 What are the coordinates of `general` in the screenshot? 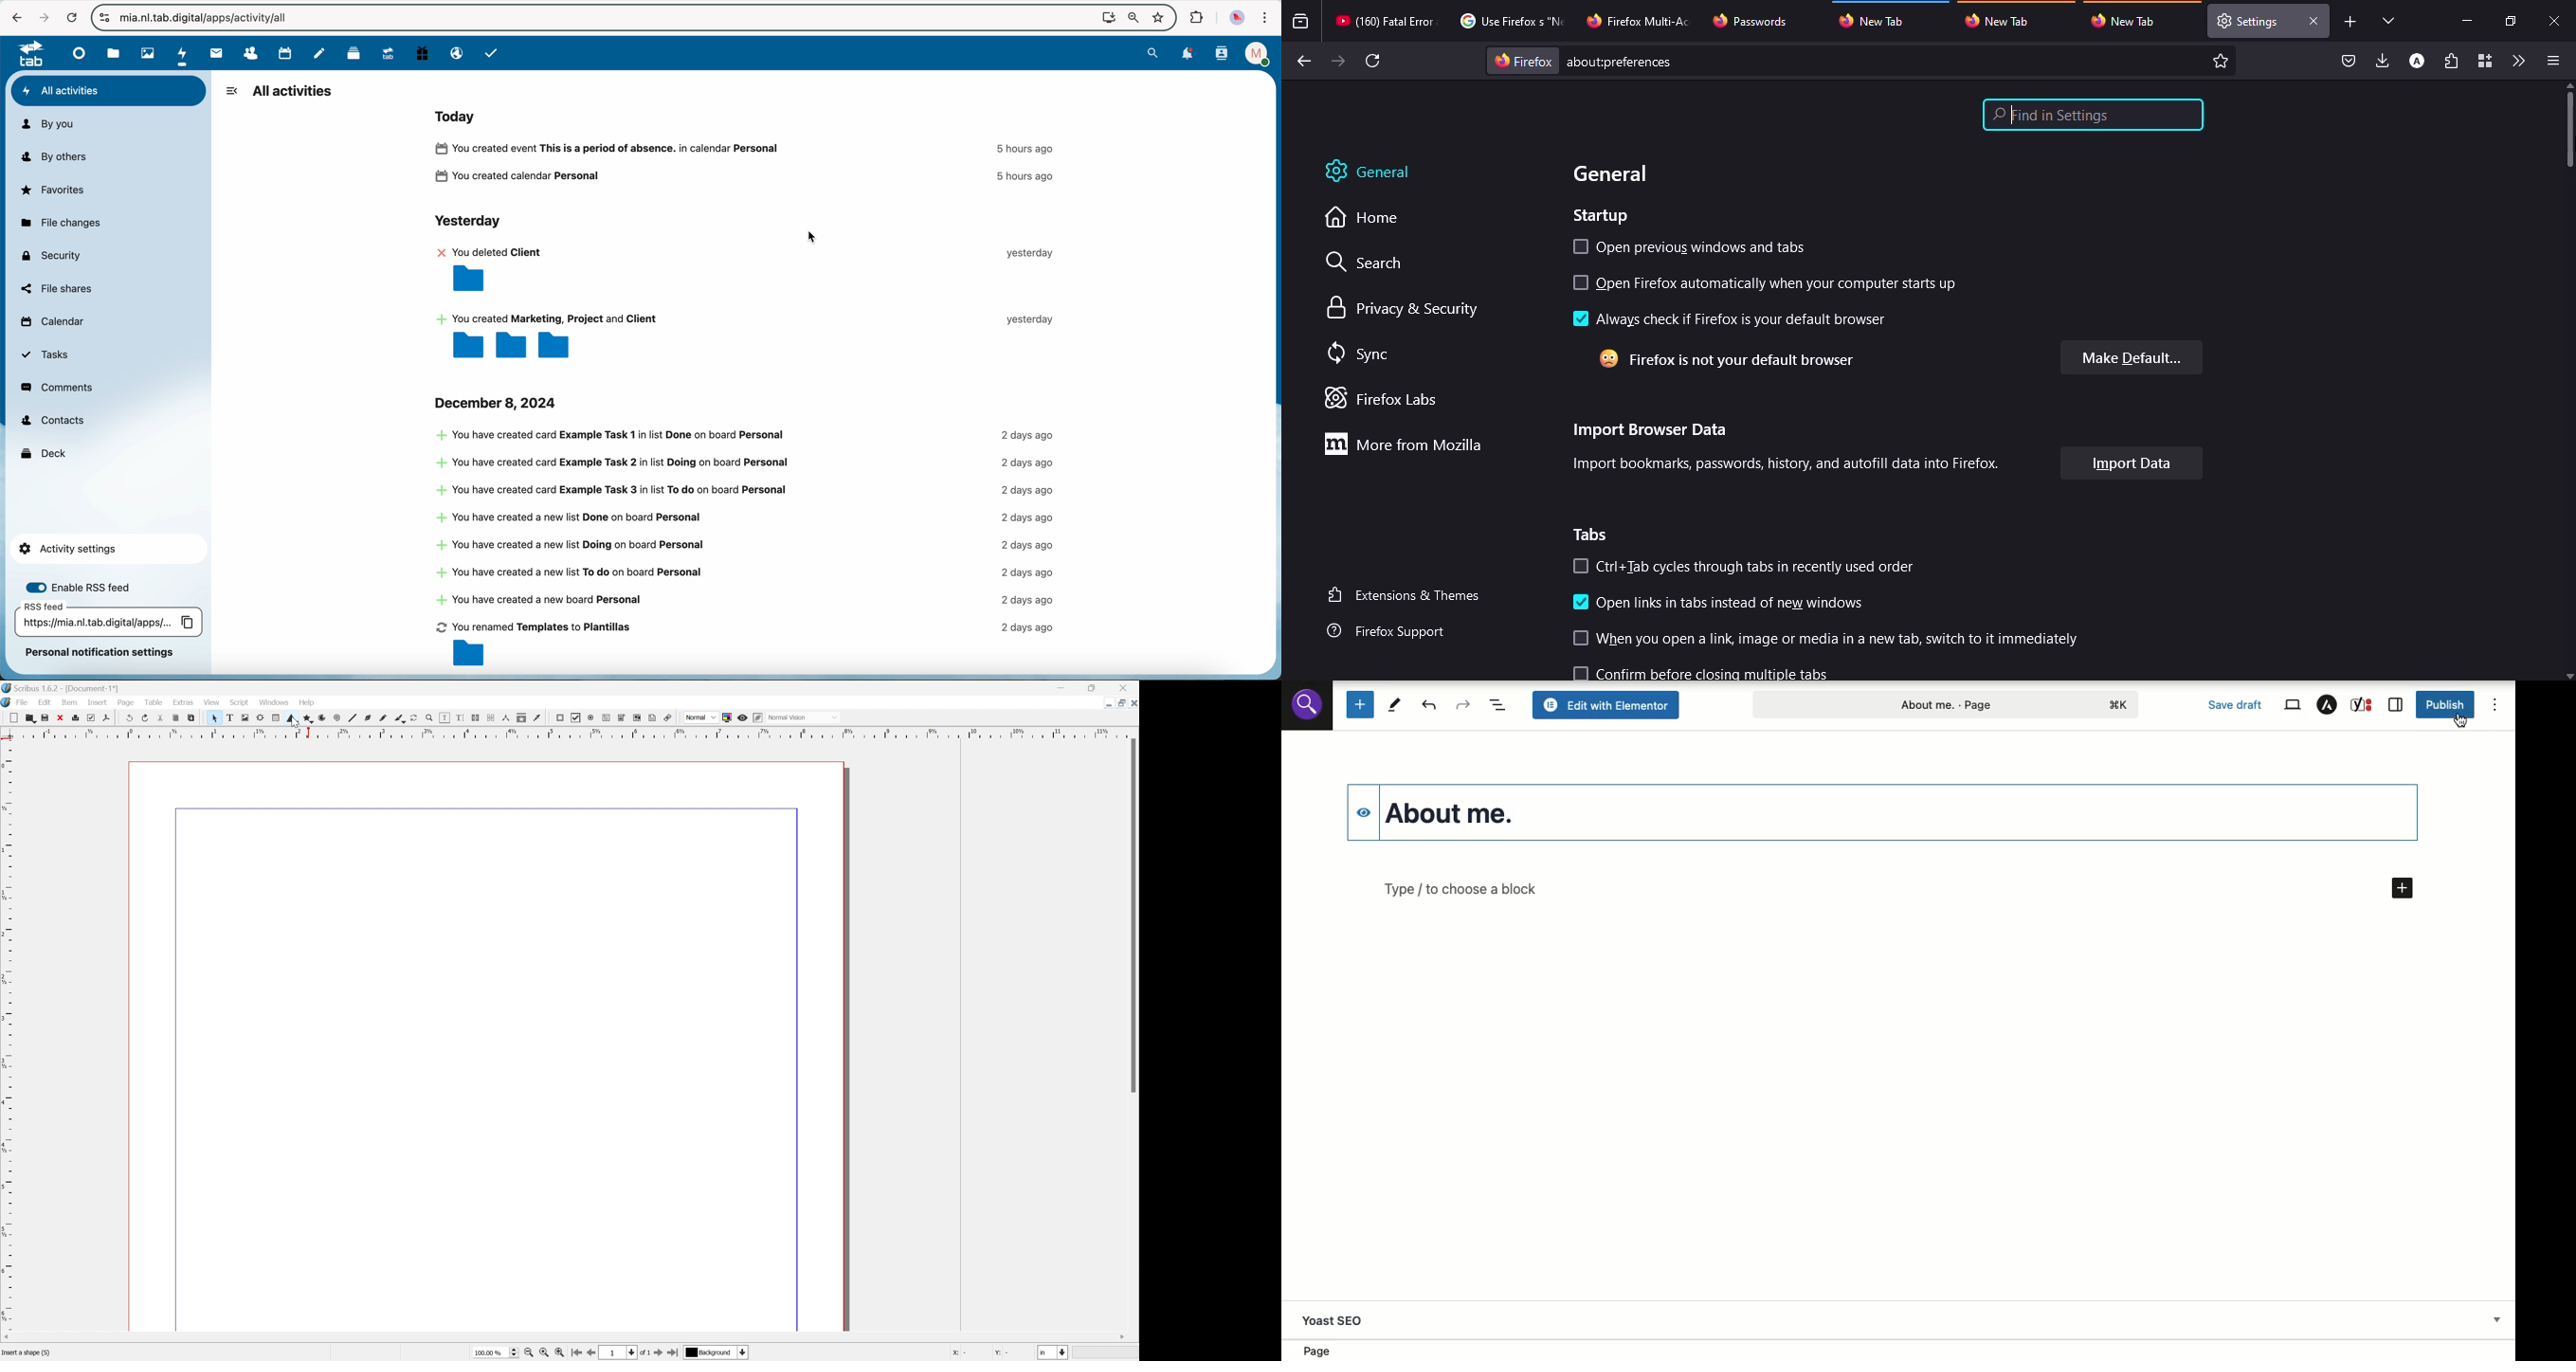 It's located at (1381, 172).